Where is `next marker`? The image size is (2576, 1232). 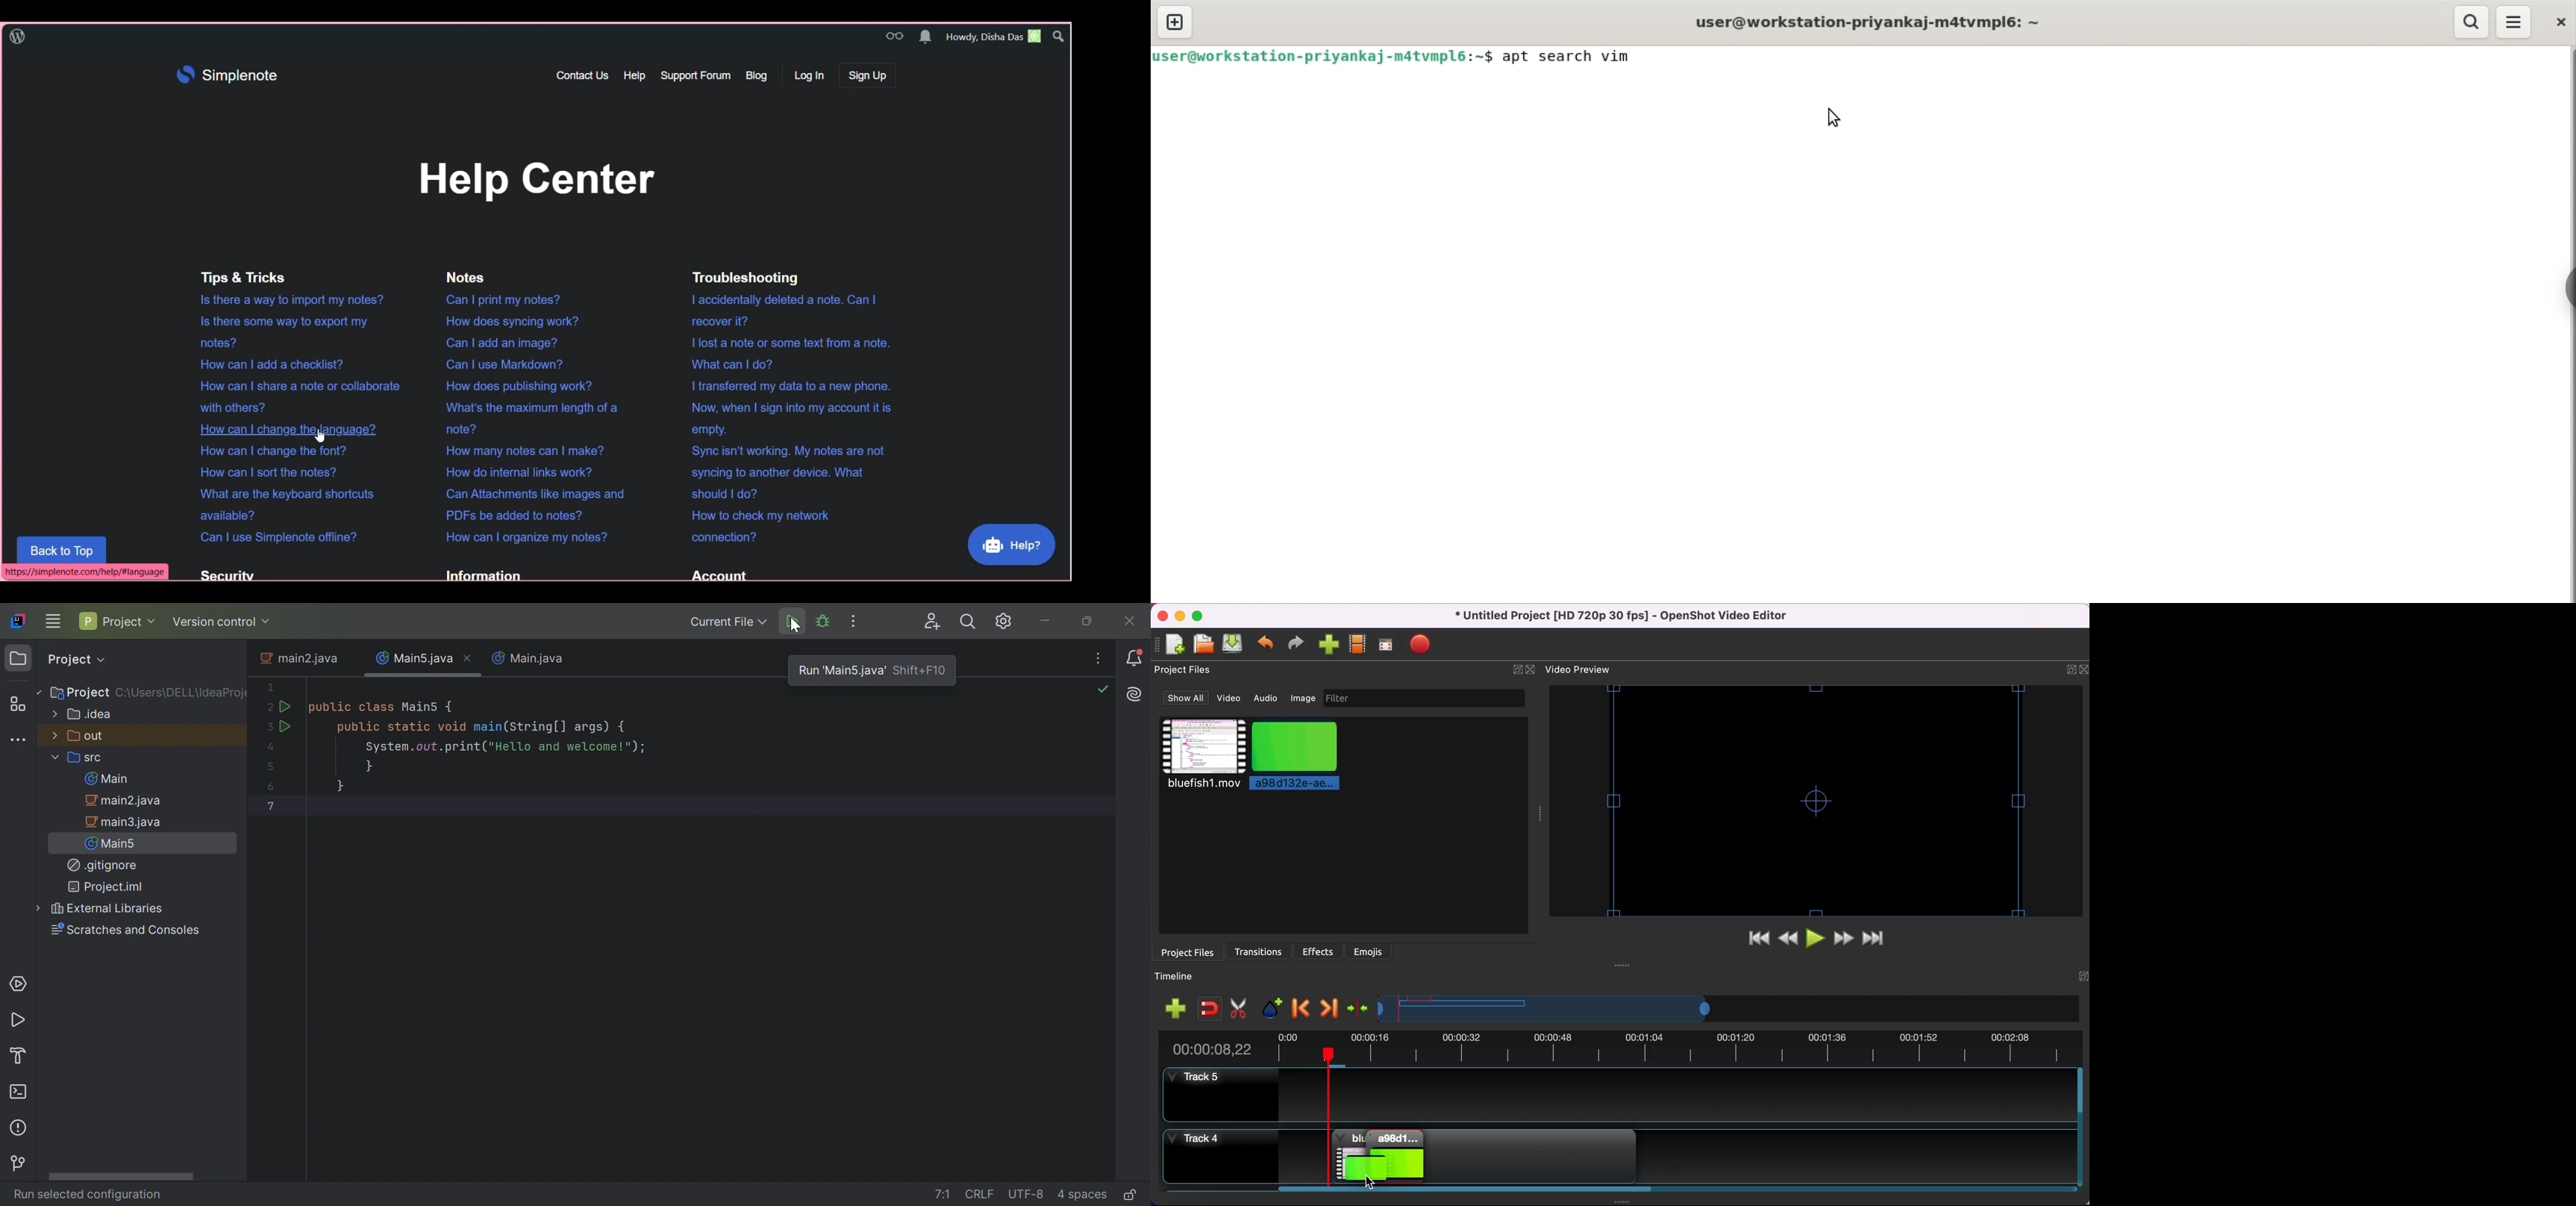
next marker is located at coordinates (1332, 1008).